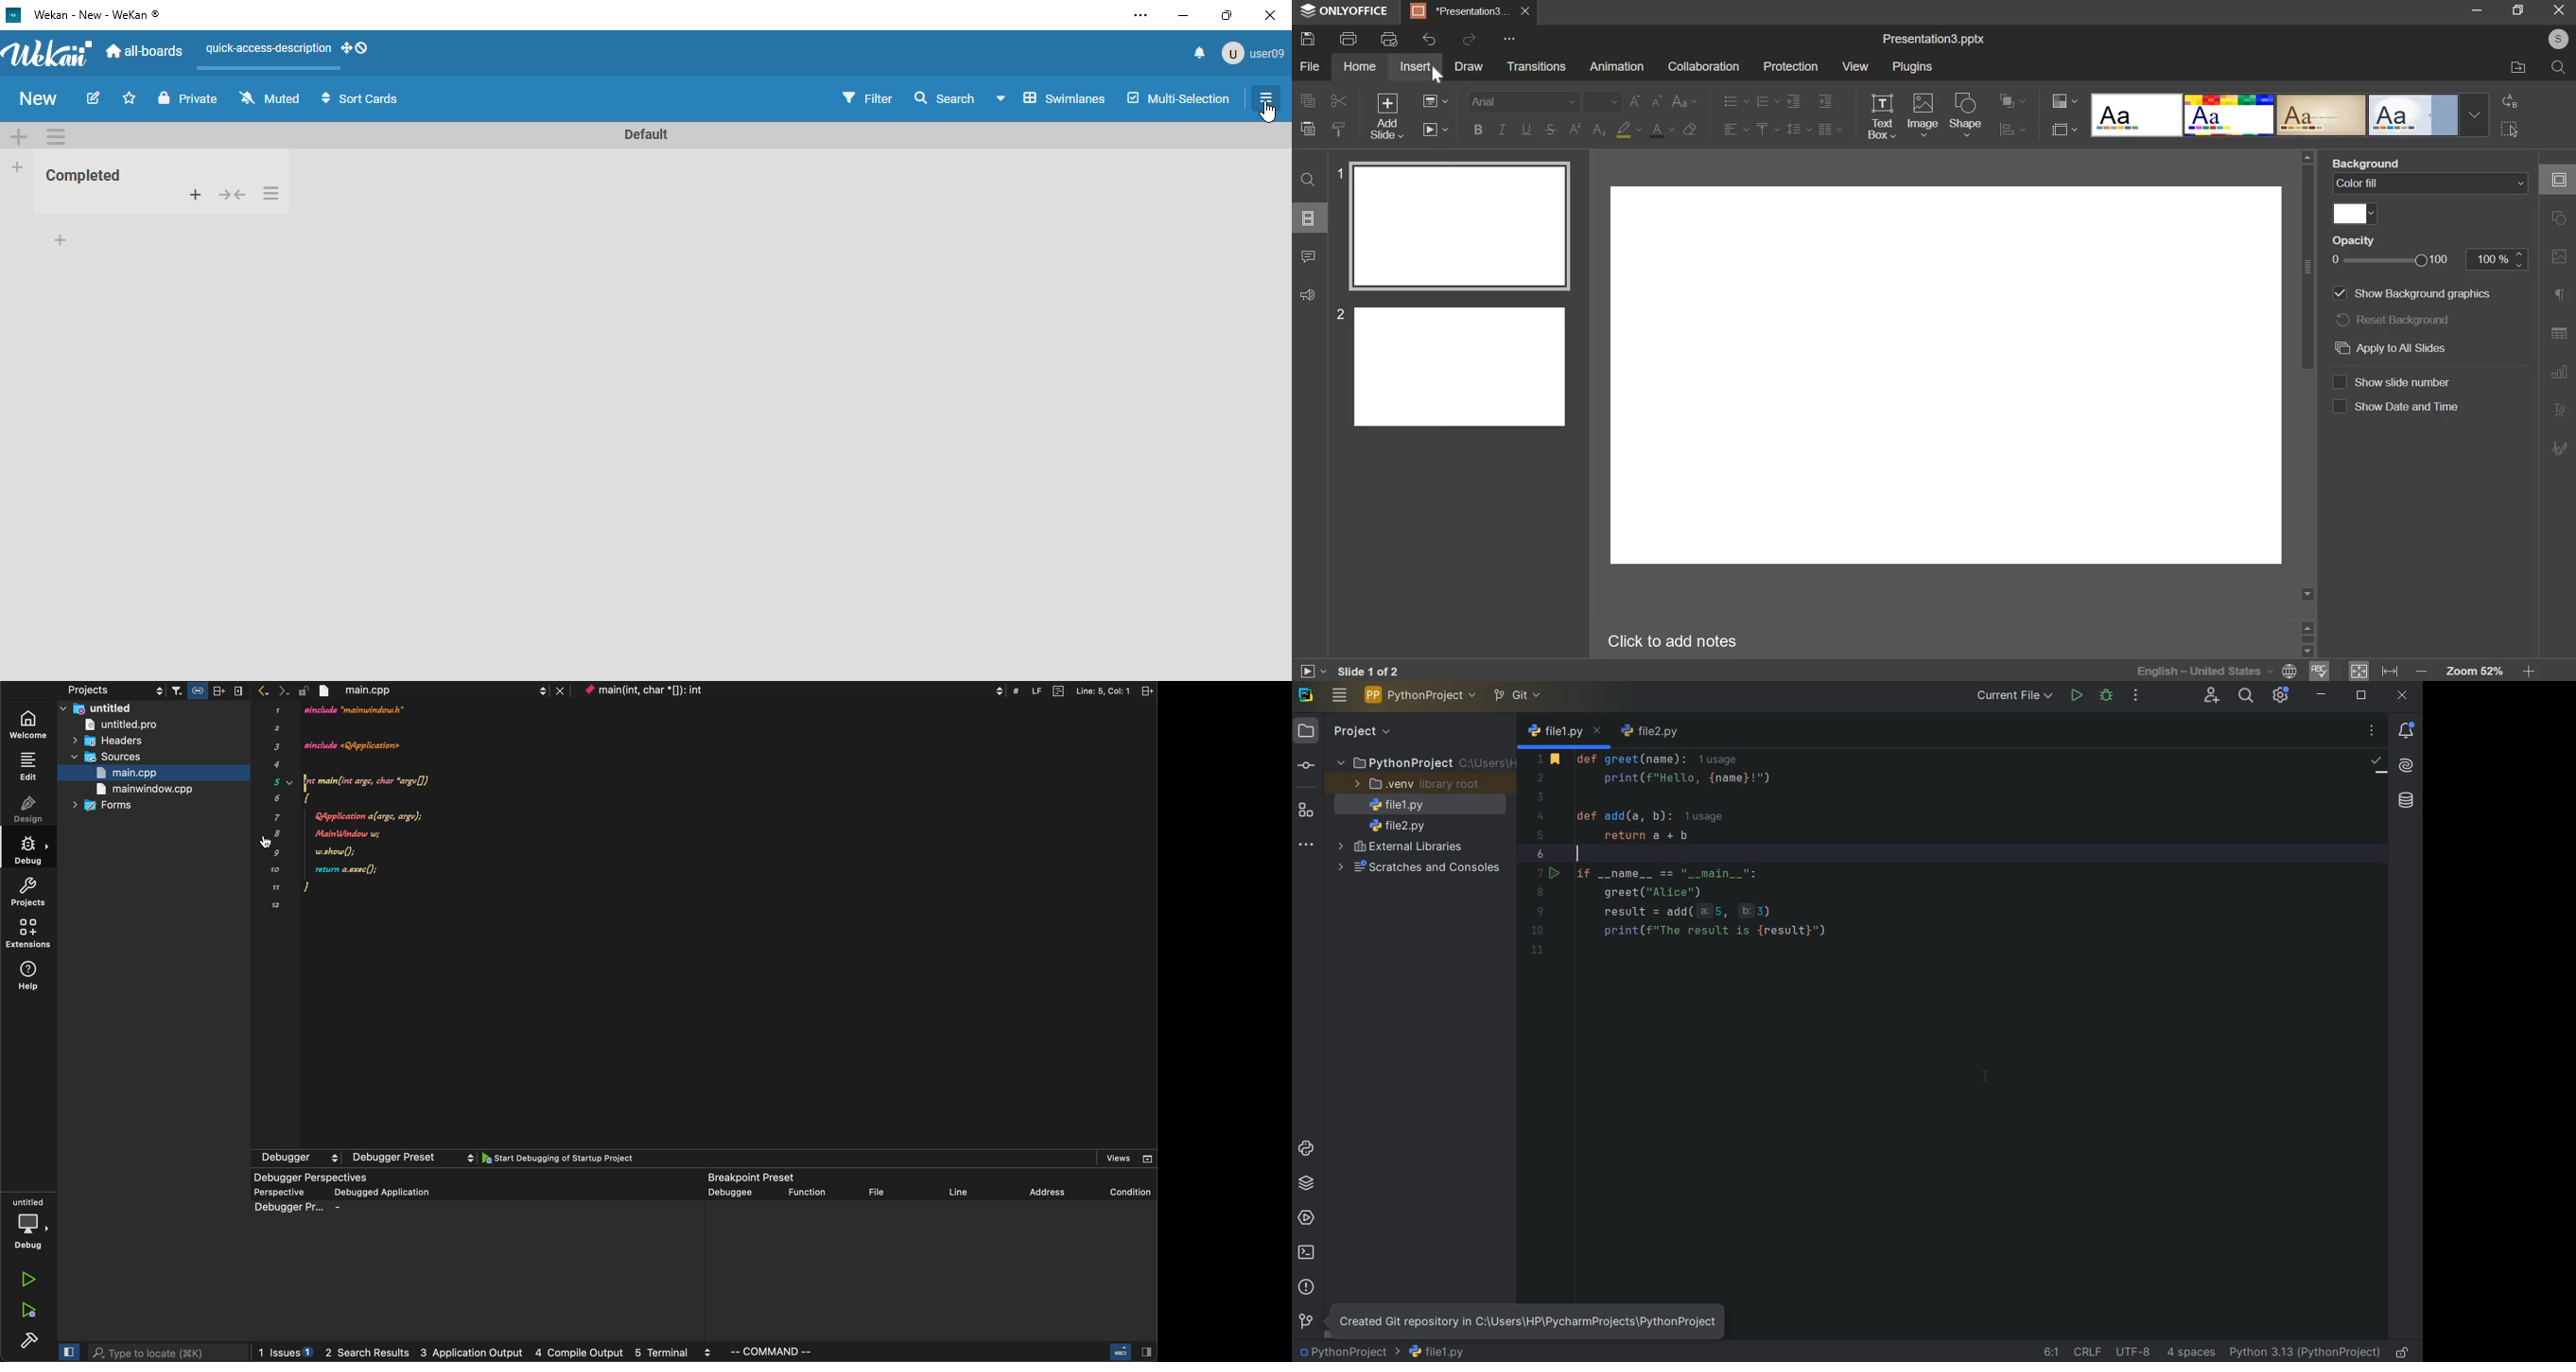 The image size is (2576, 1372). What do you see at coordinates (1934, 40) in the screenshot?
I see `presentation3.pptx` at bounding box center [1934, 40].